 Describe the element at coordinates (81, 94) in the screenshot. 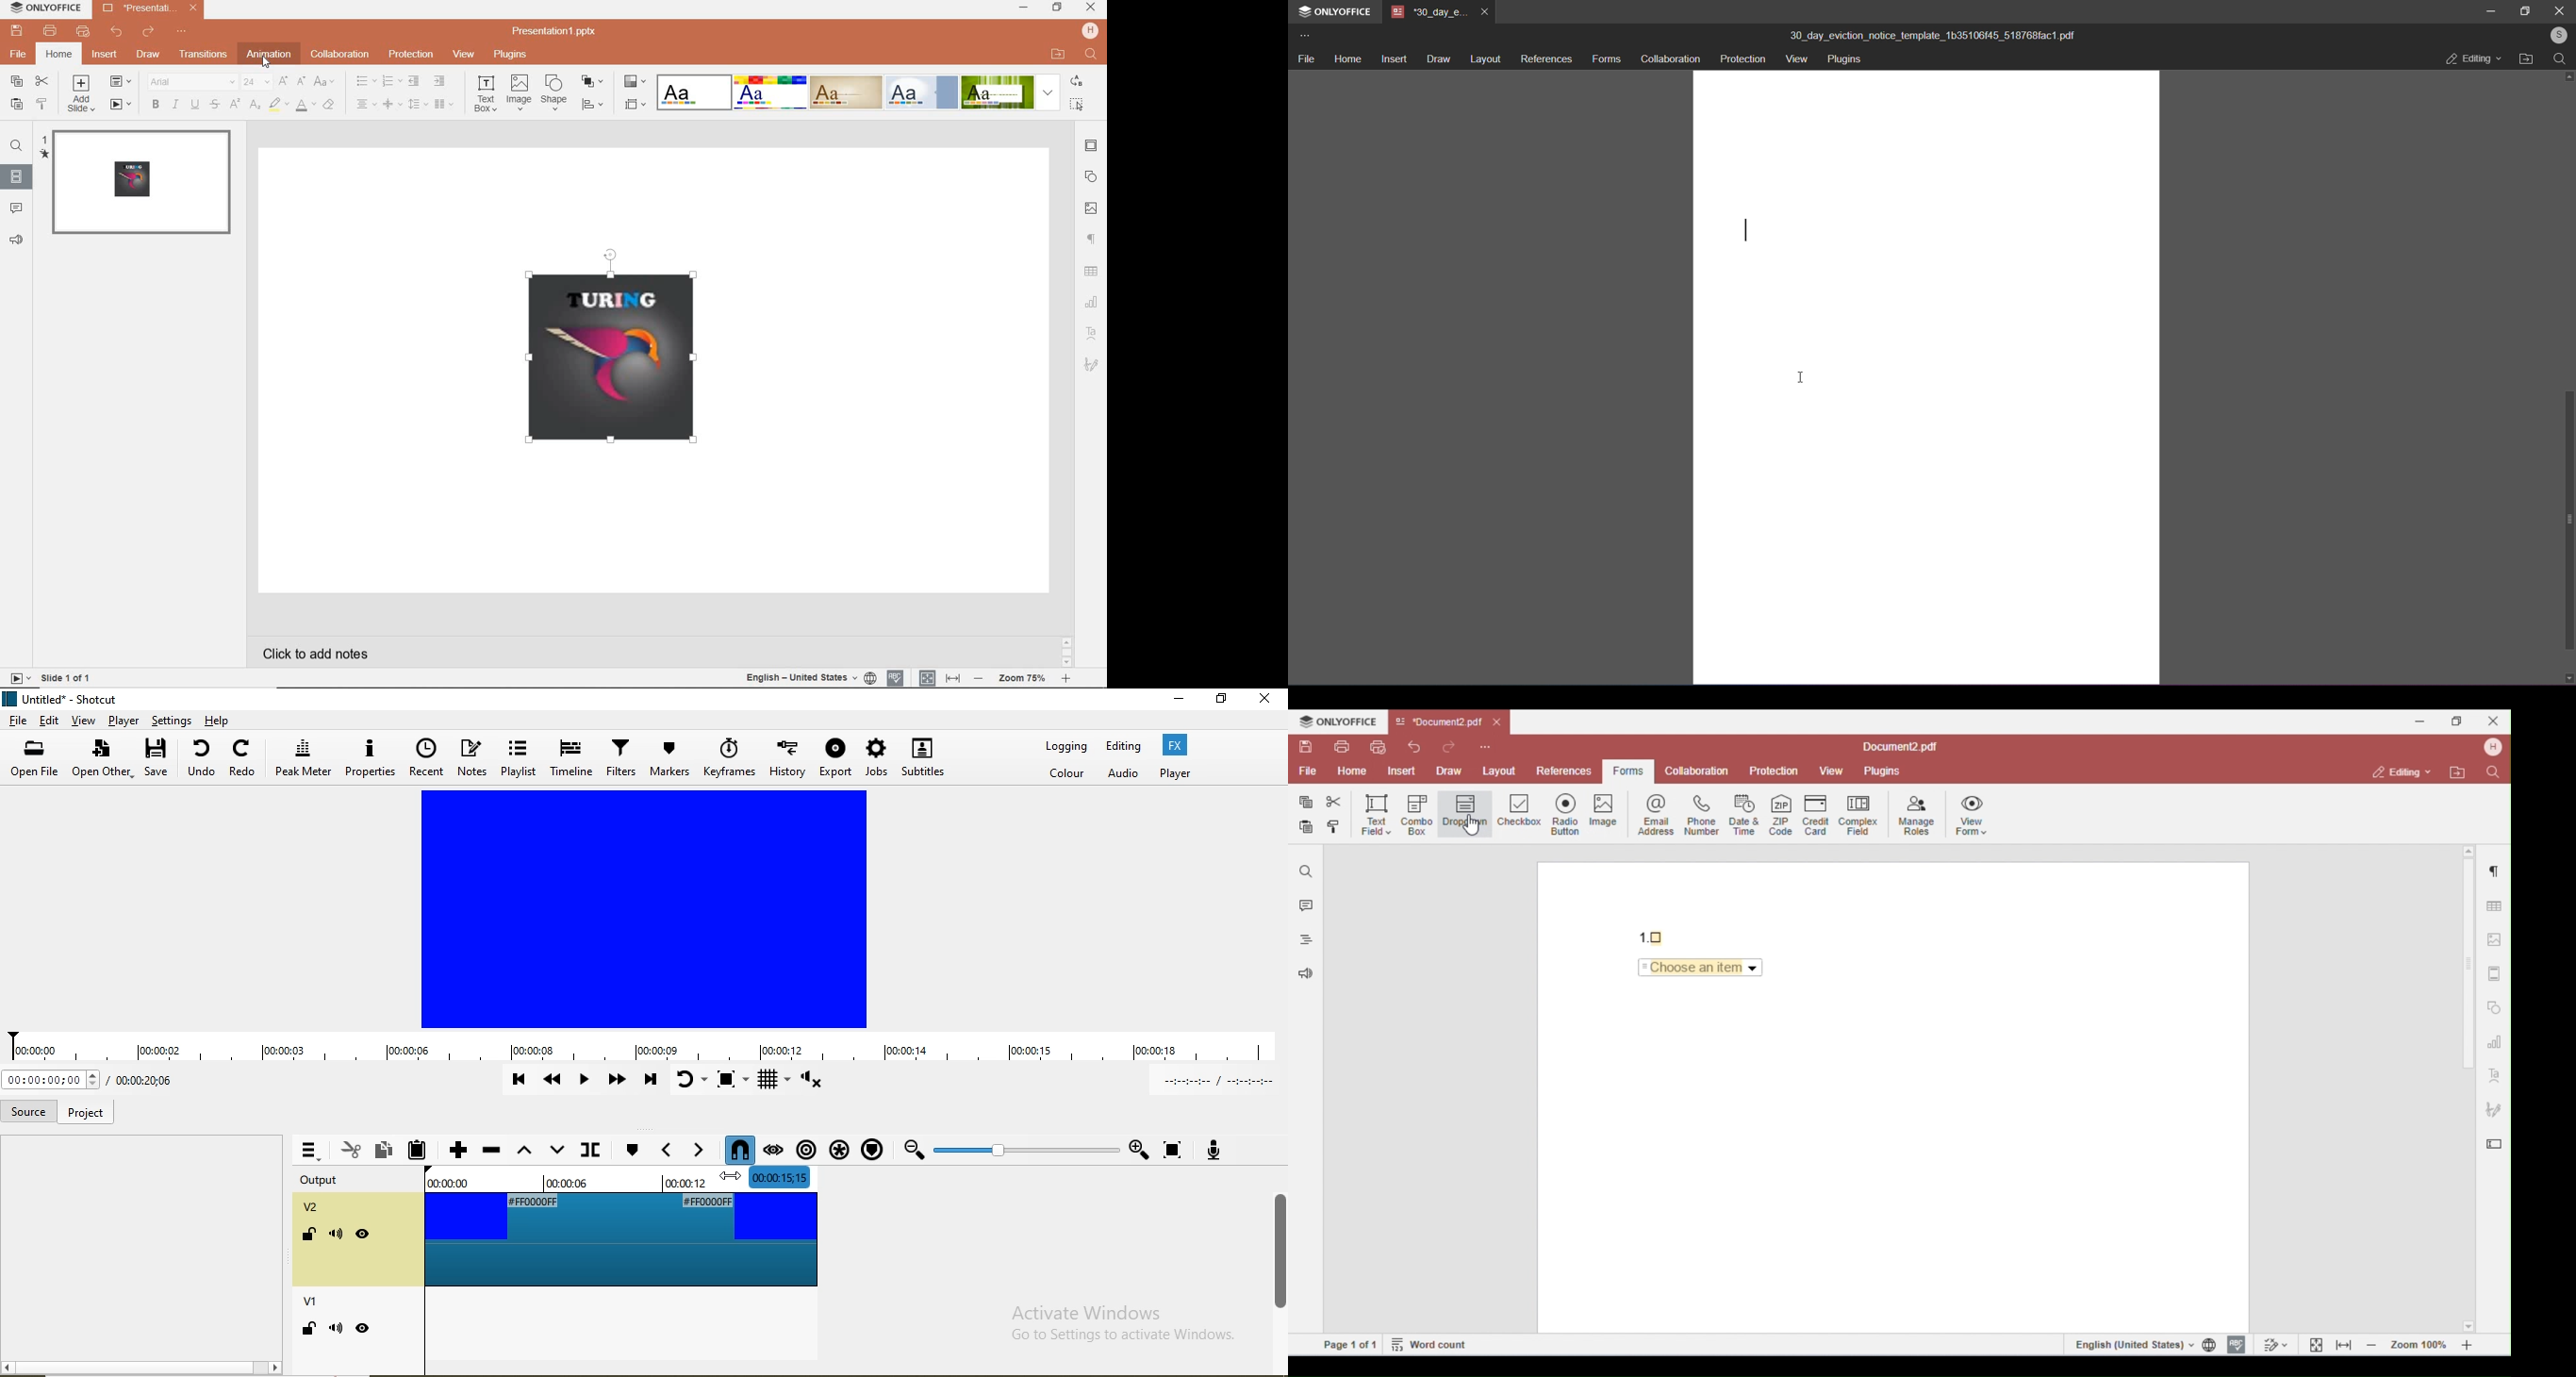

I see `add slide` at that location.